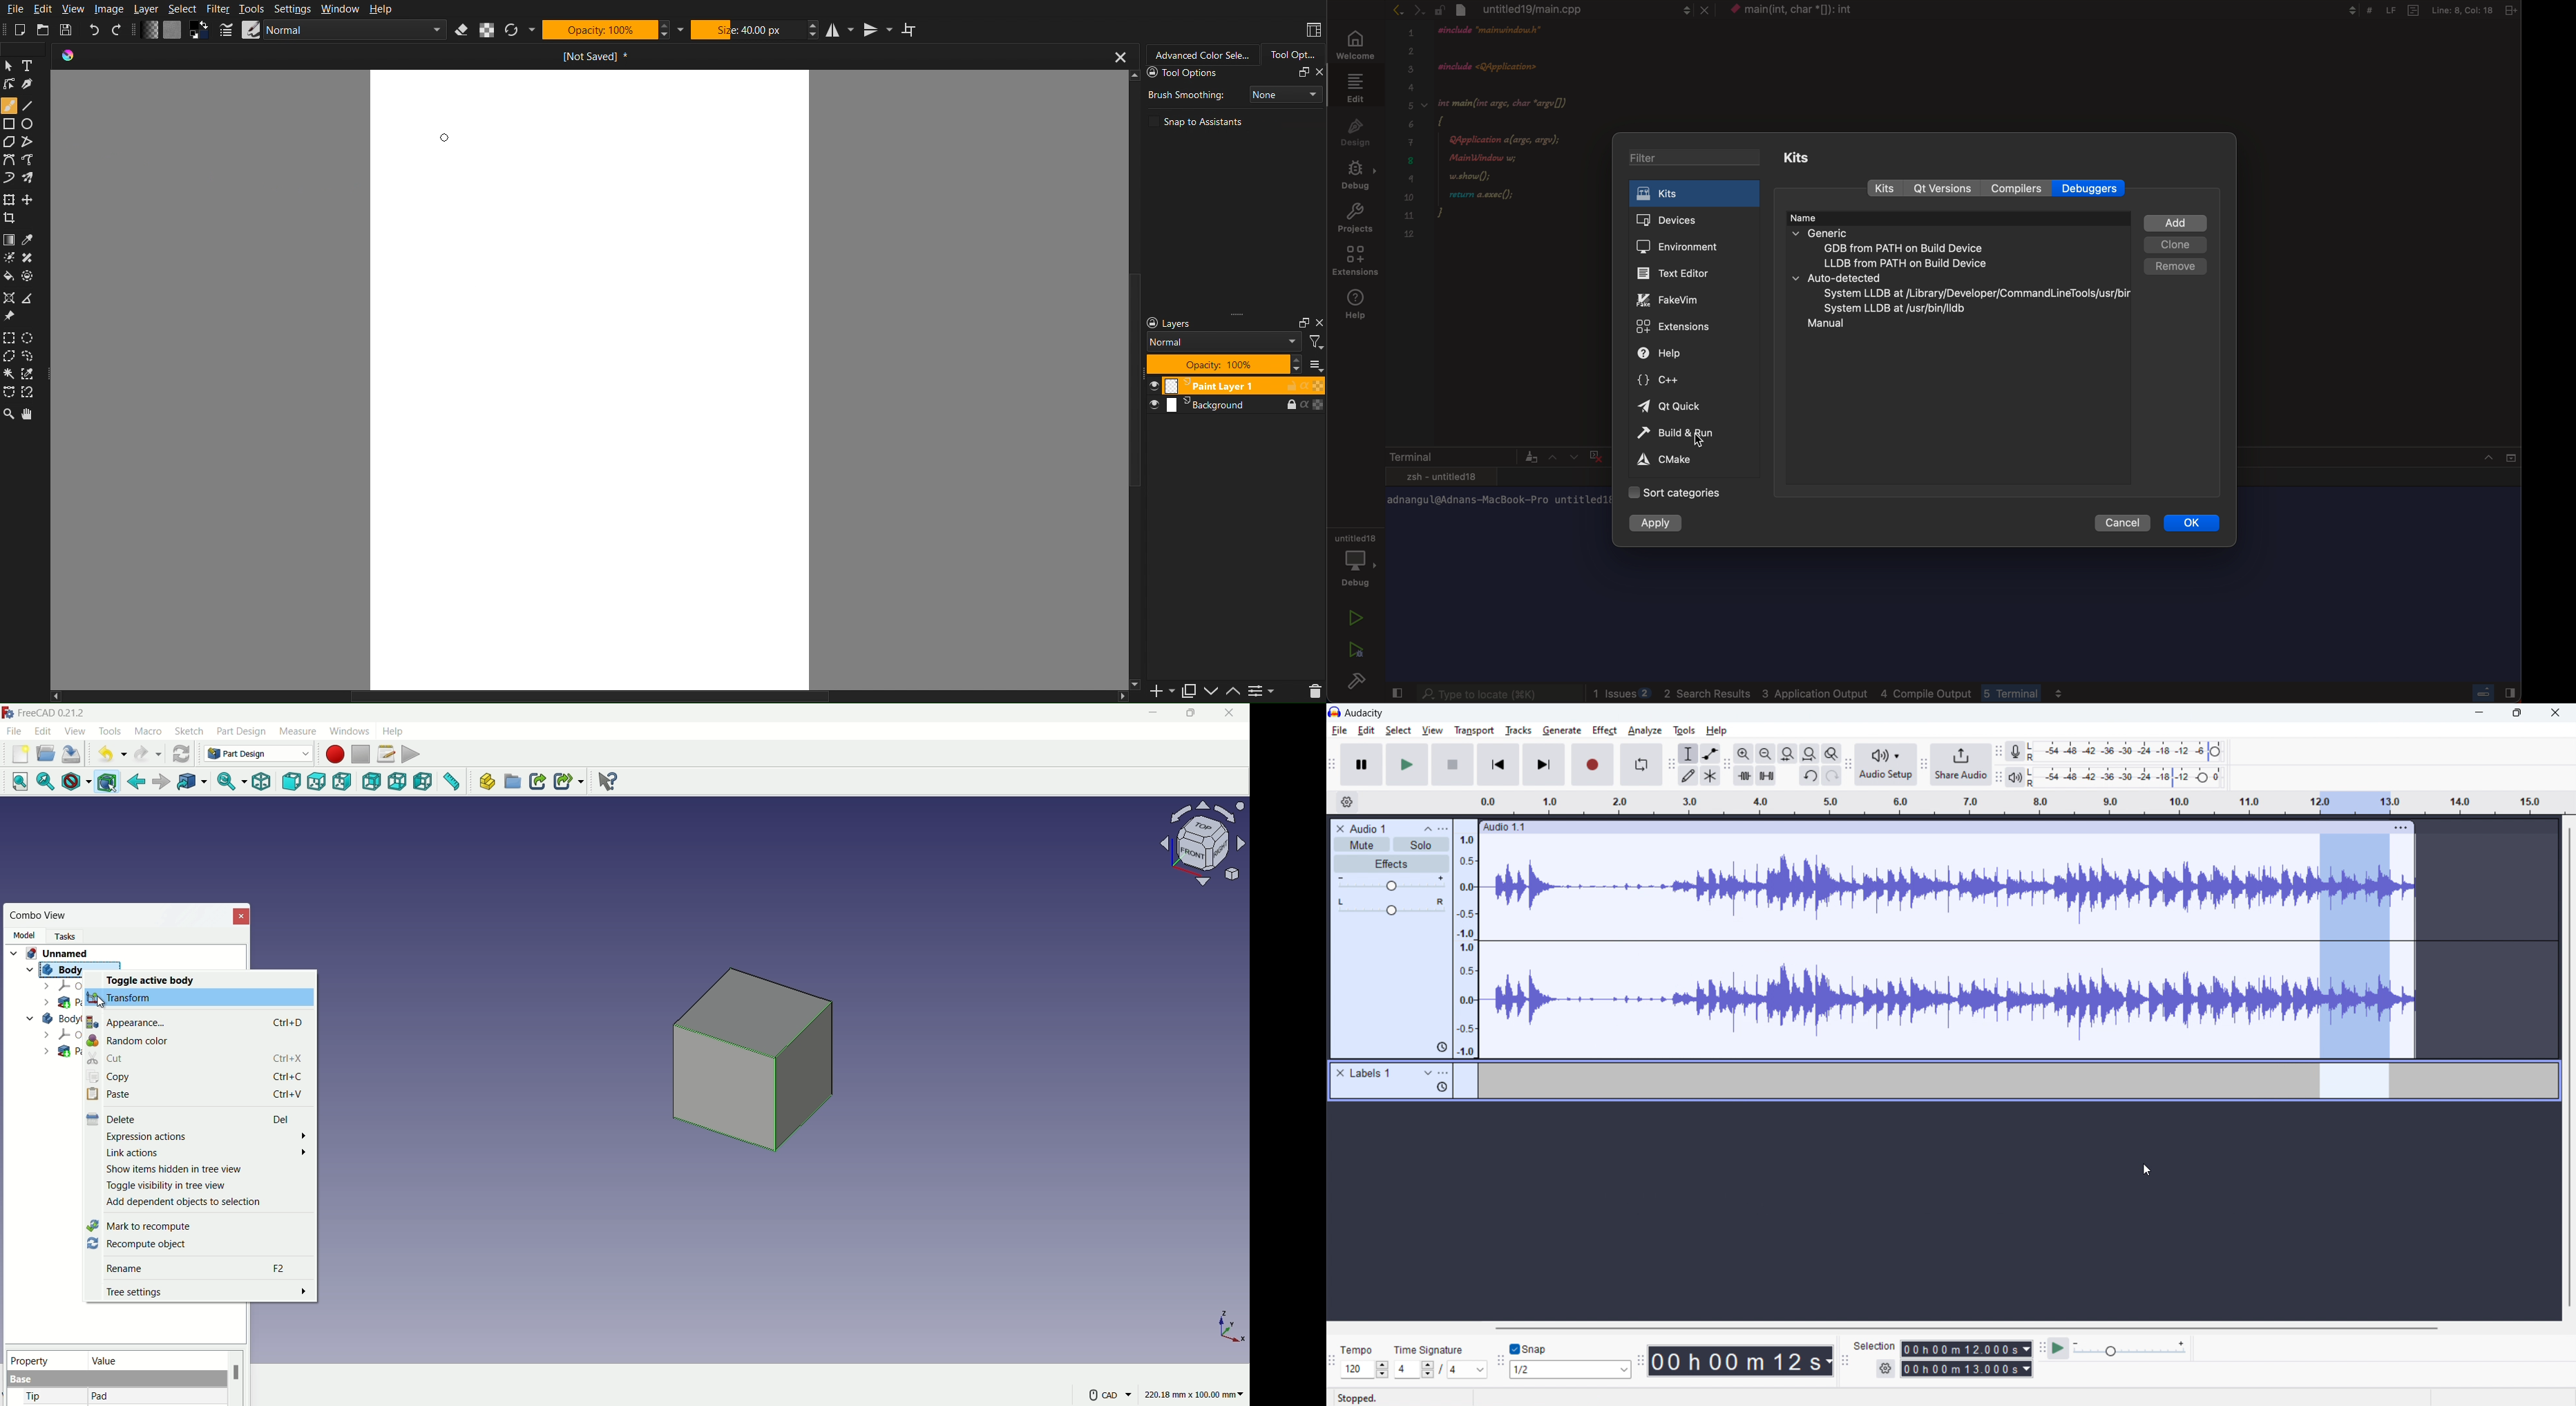 The width and height of the screenshot is (2576, 1428). What do you see at coordinates (1234, 692) in the screenshot?
I see `Up` at bounding box center [1234, 692].